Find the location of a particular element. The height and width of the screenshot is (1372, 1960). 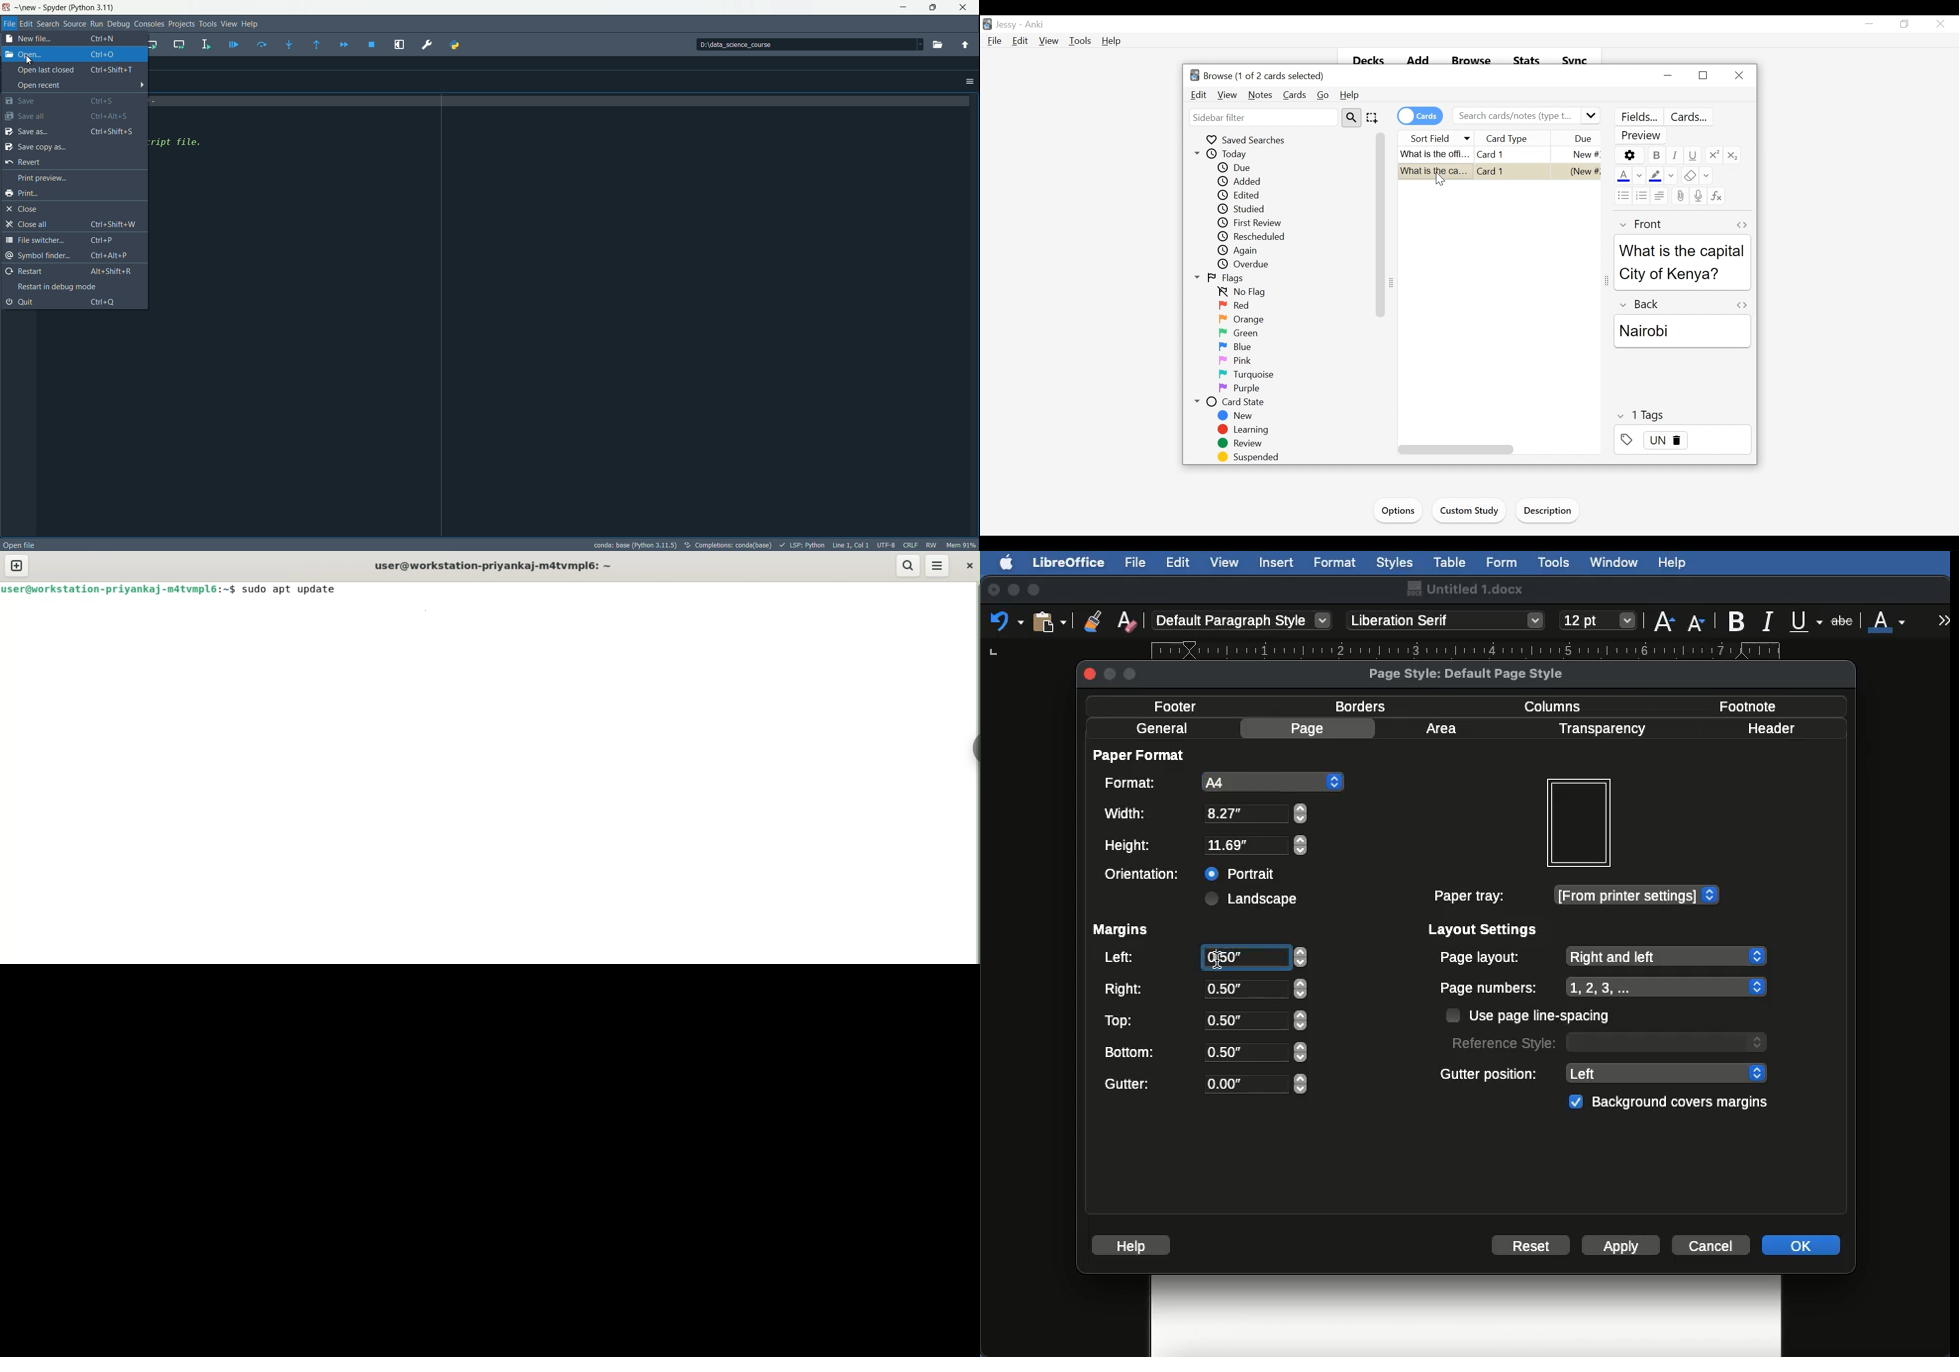

Equation is located at coordinates (1717, 196).